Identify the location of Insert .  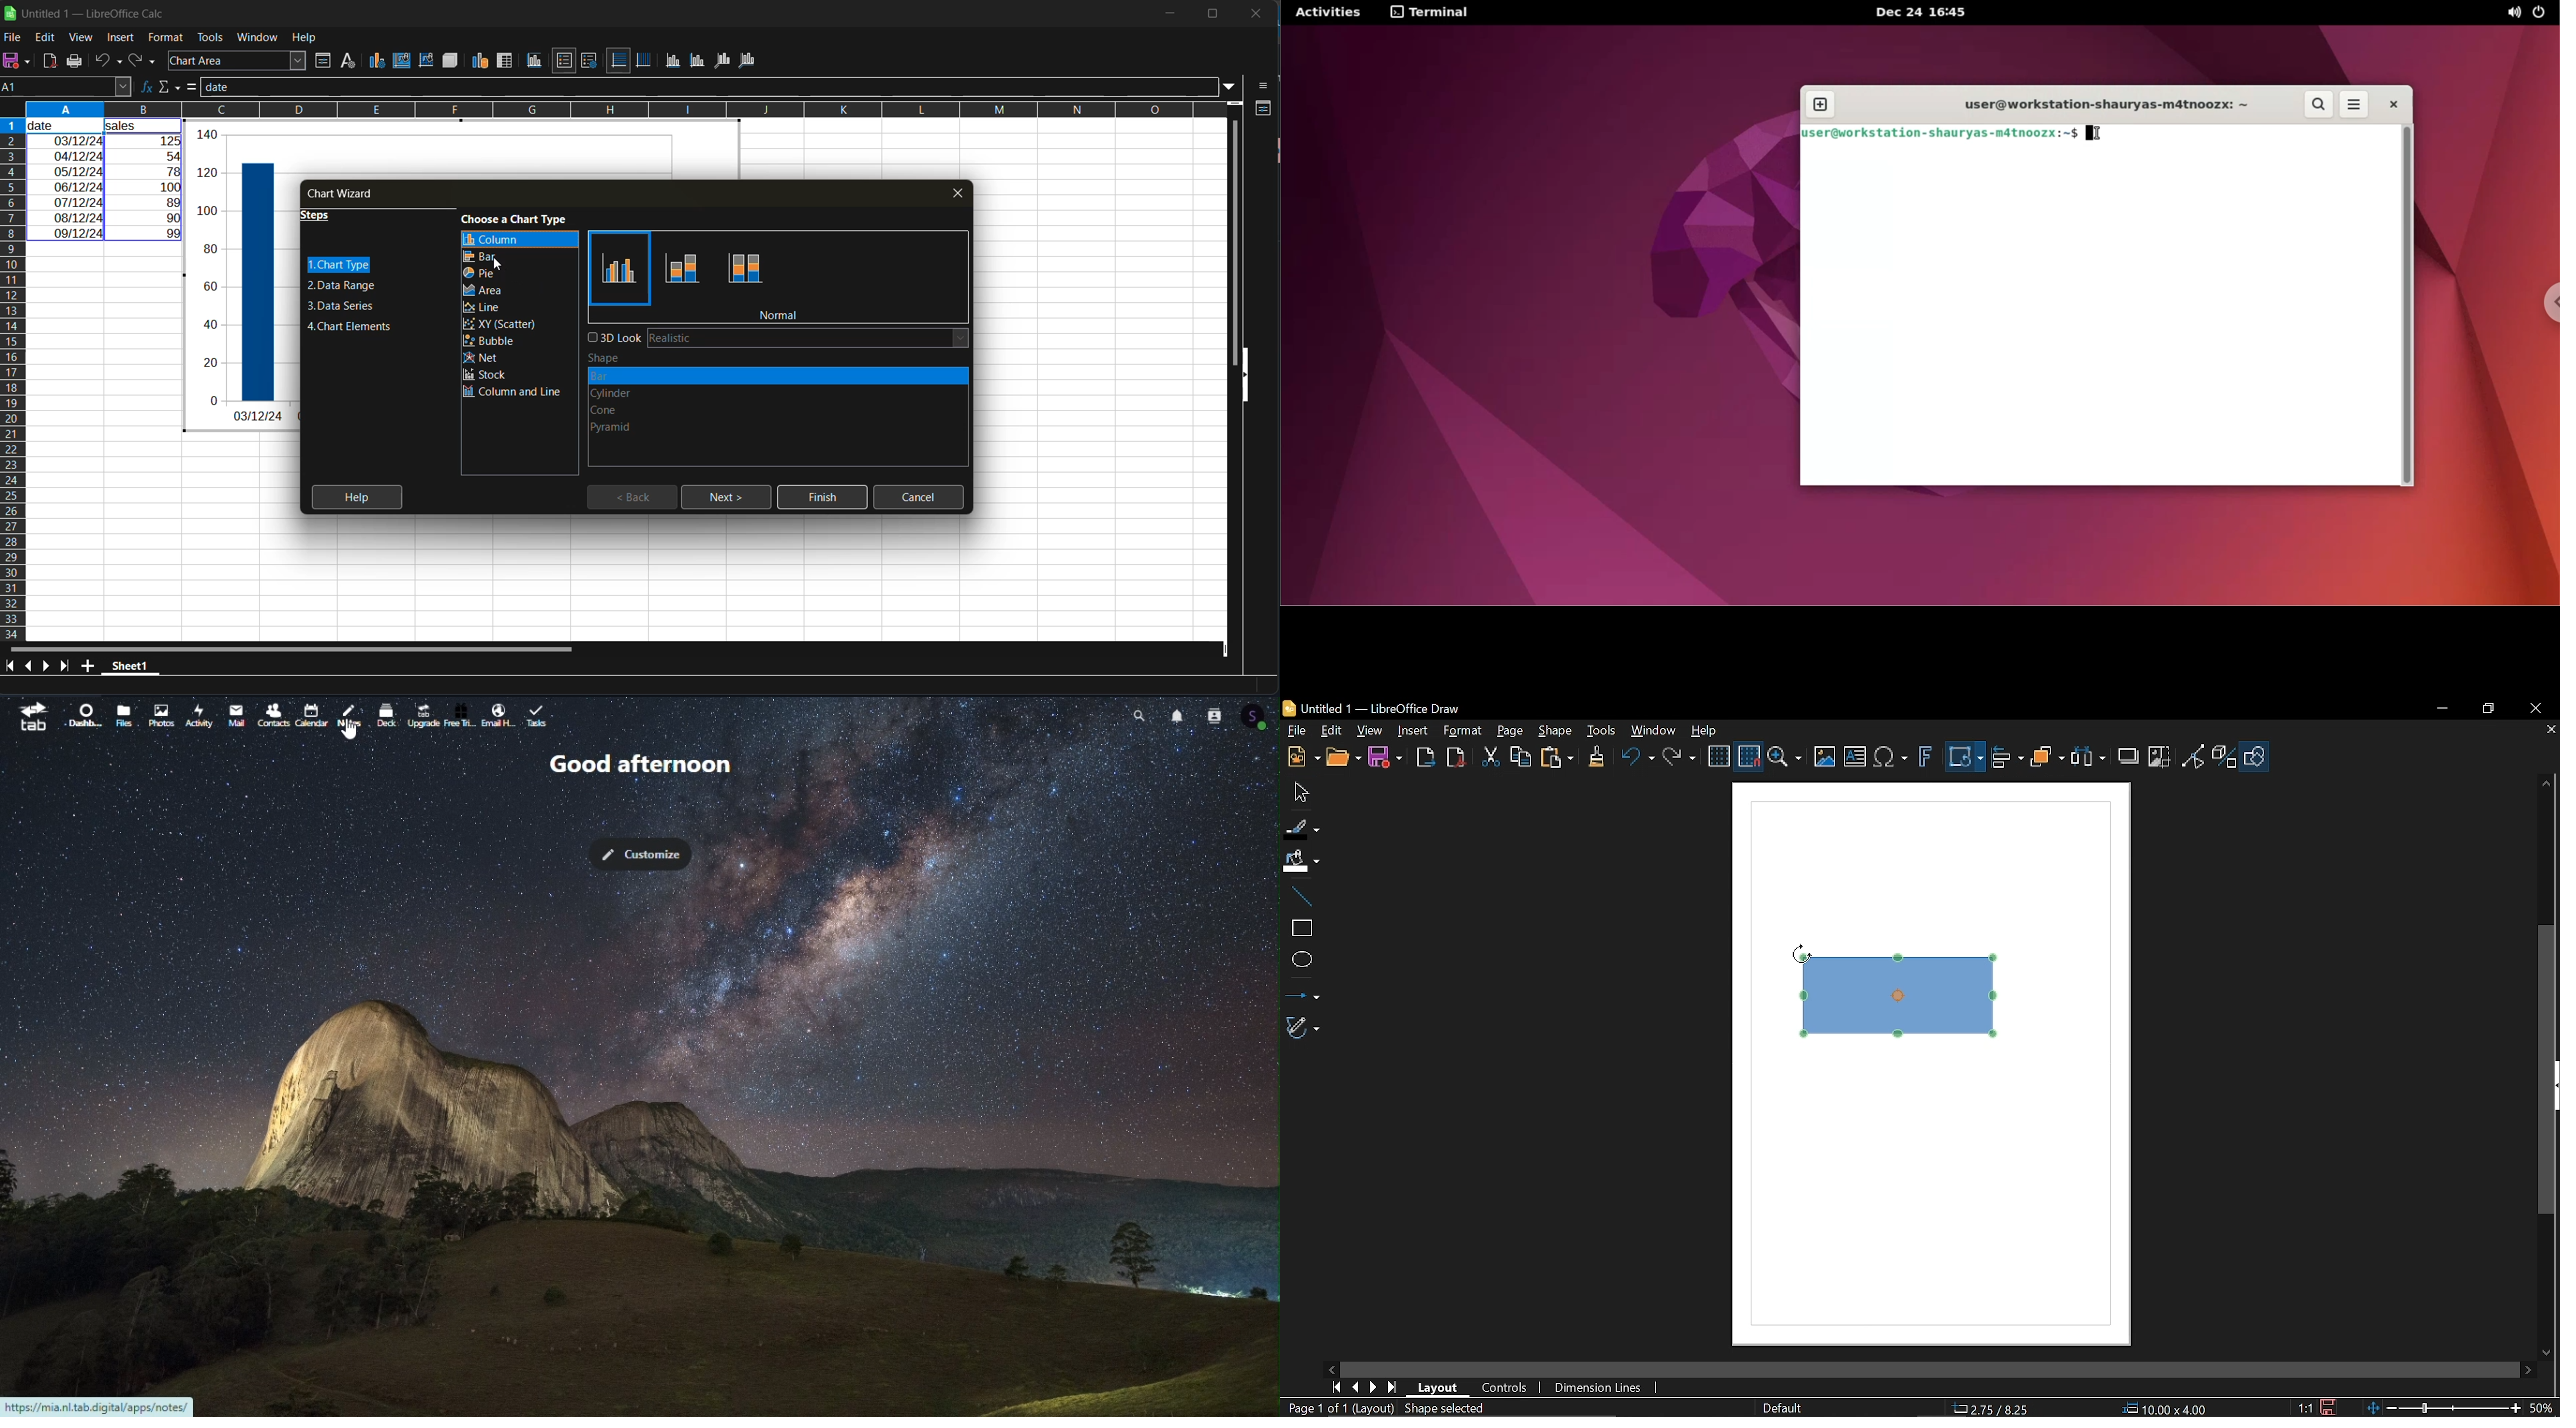
(1412, 732).